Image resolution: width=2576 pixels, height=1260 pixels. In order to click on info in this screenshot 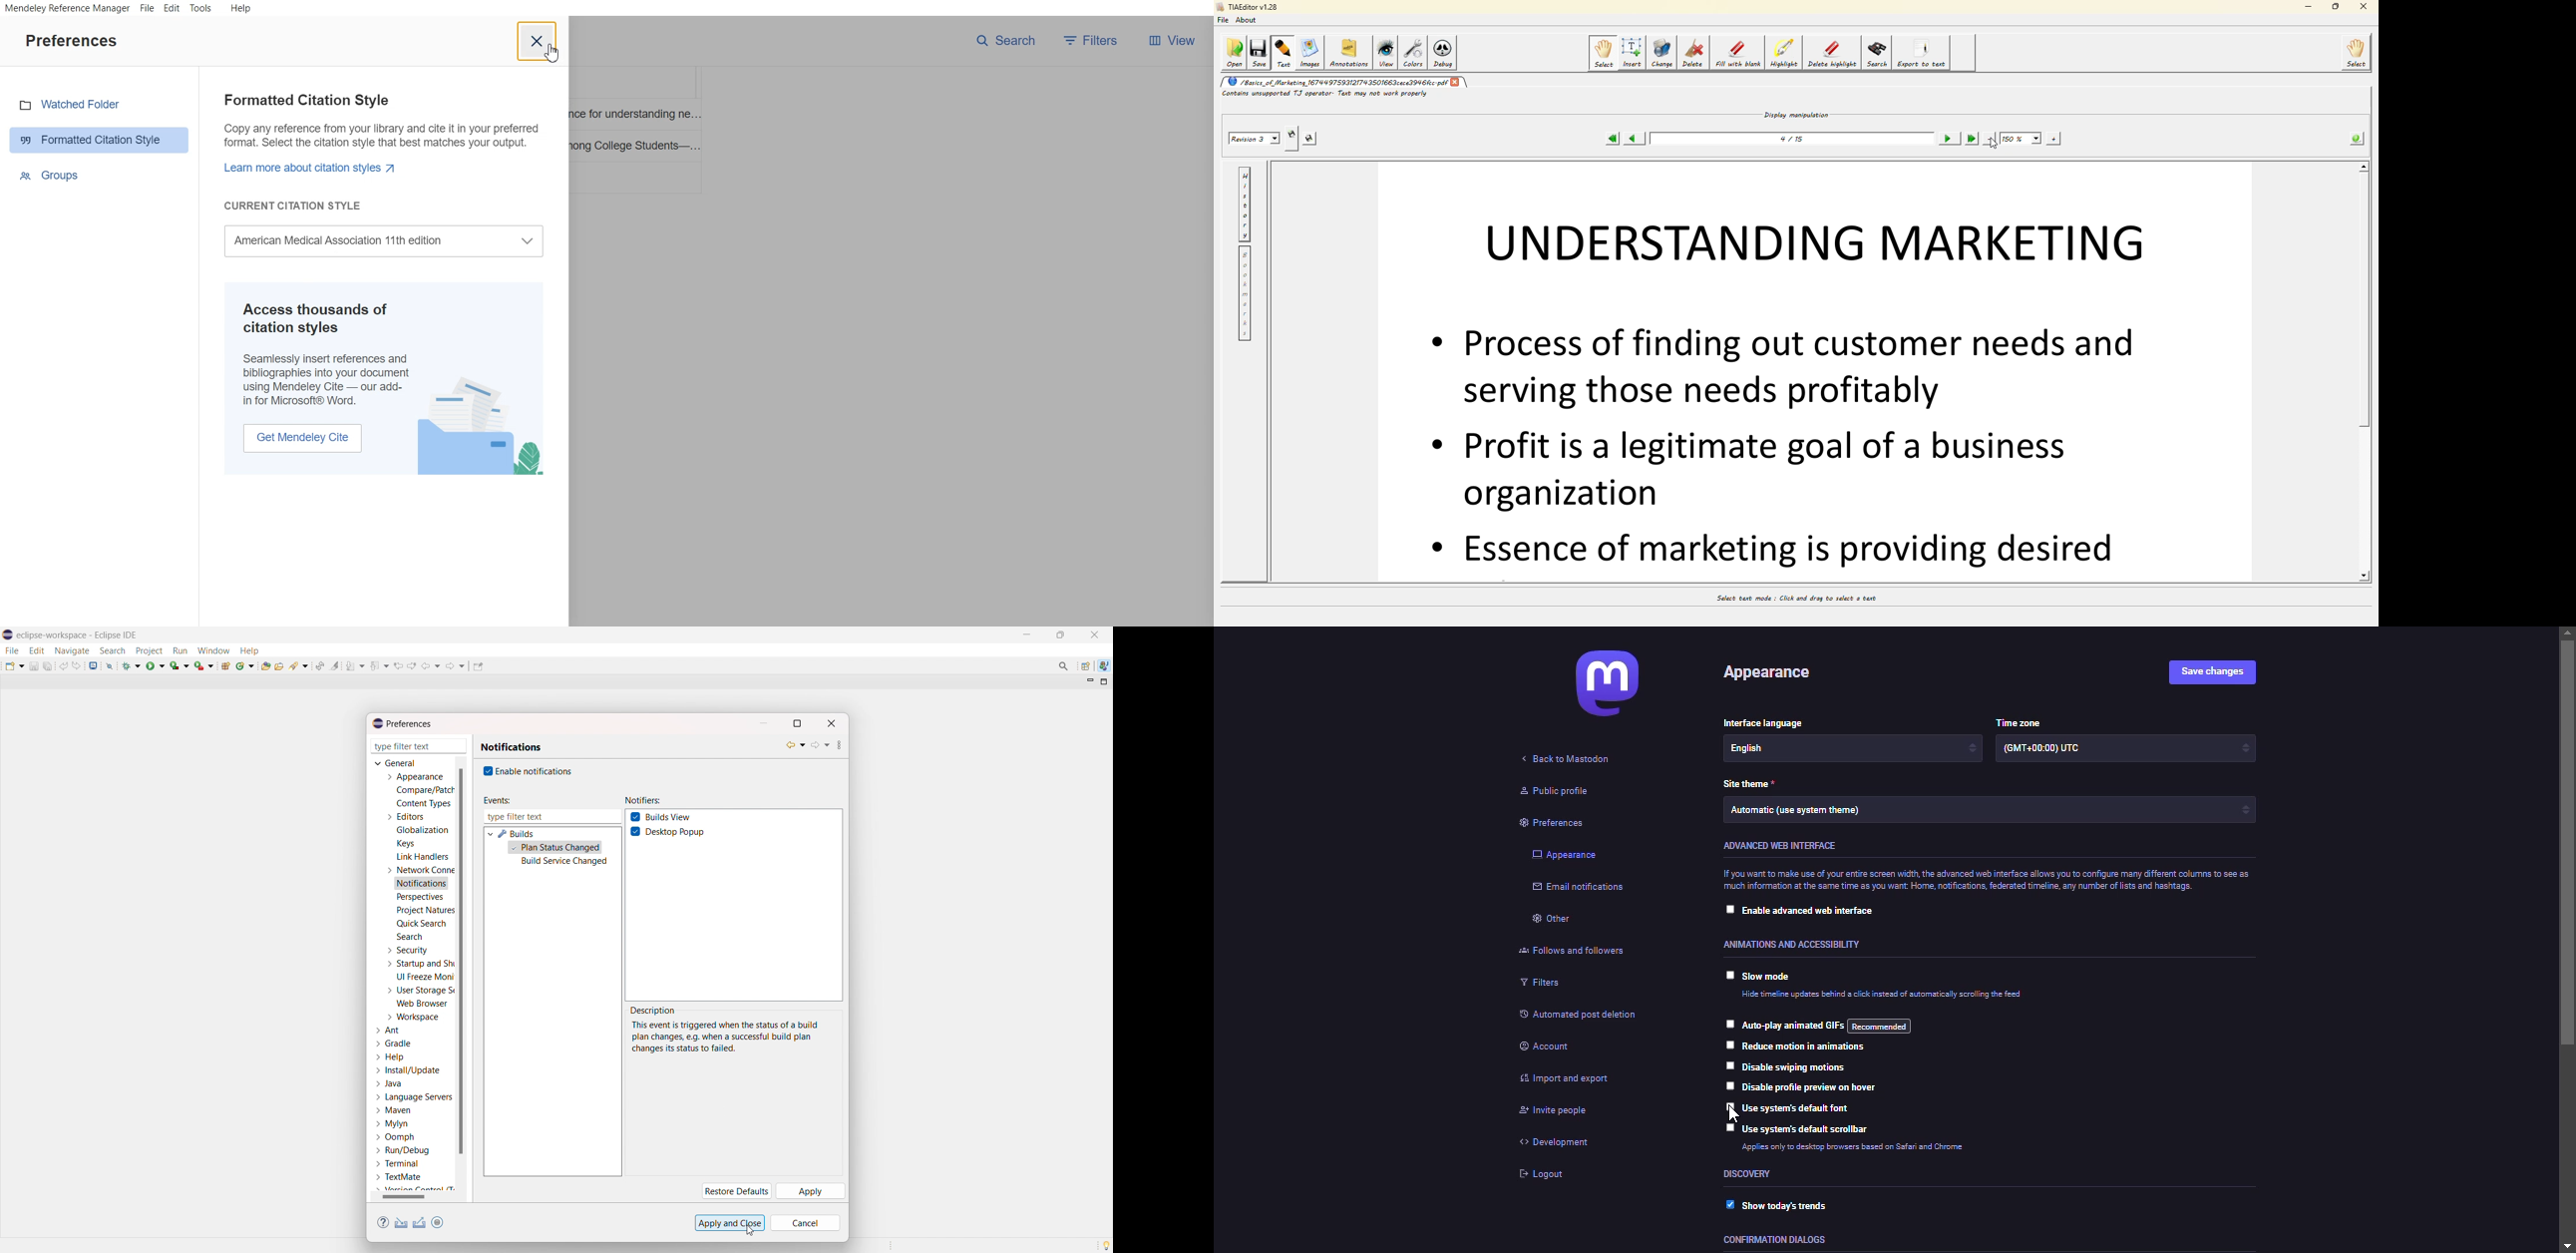, I will do `click(1984, 881)`.